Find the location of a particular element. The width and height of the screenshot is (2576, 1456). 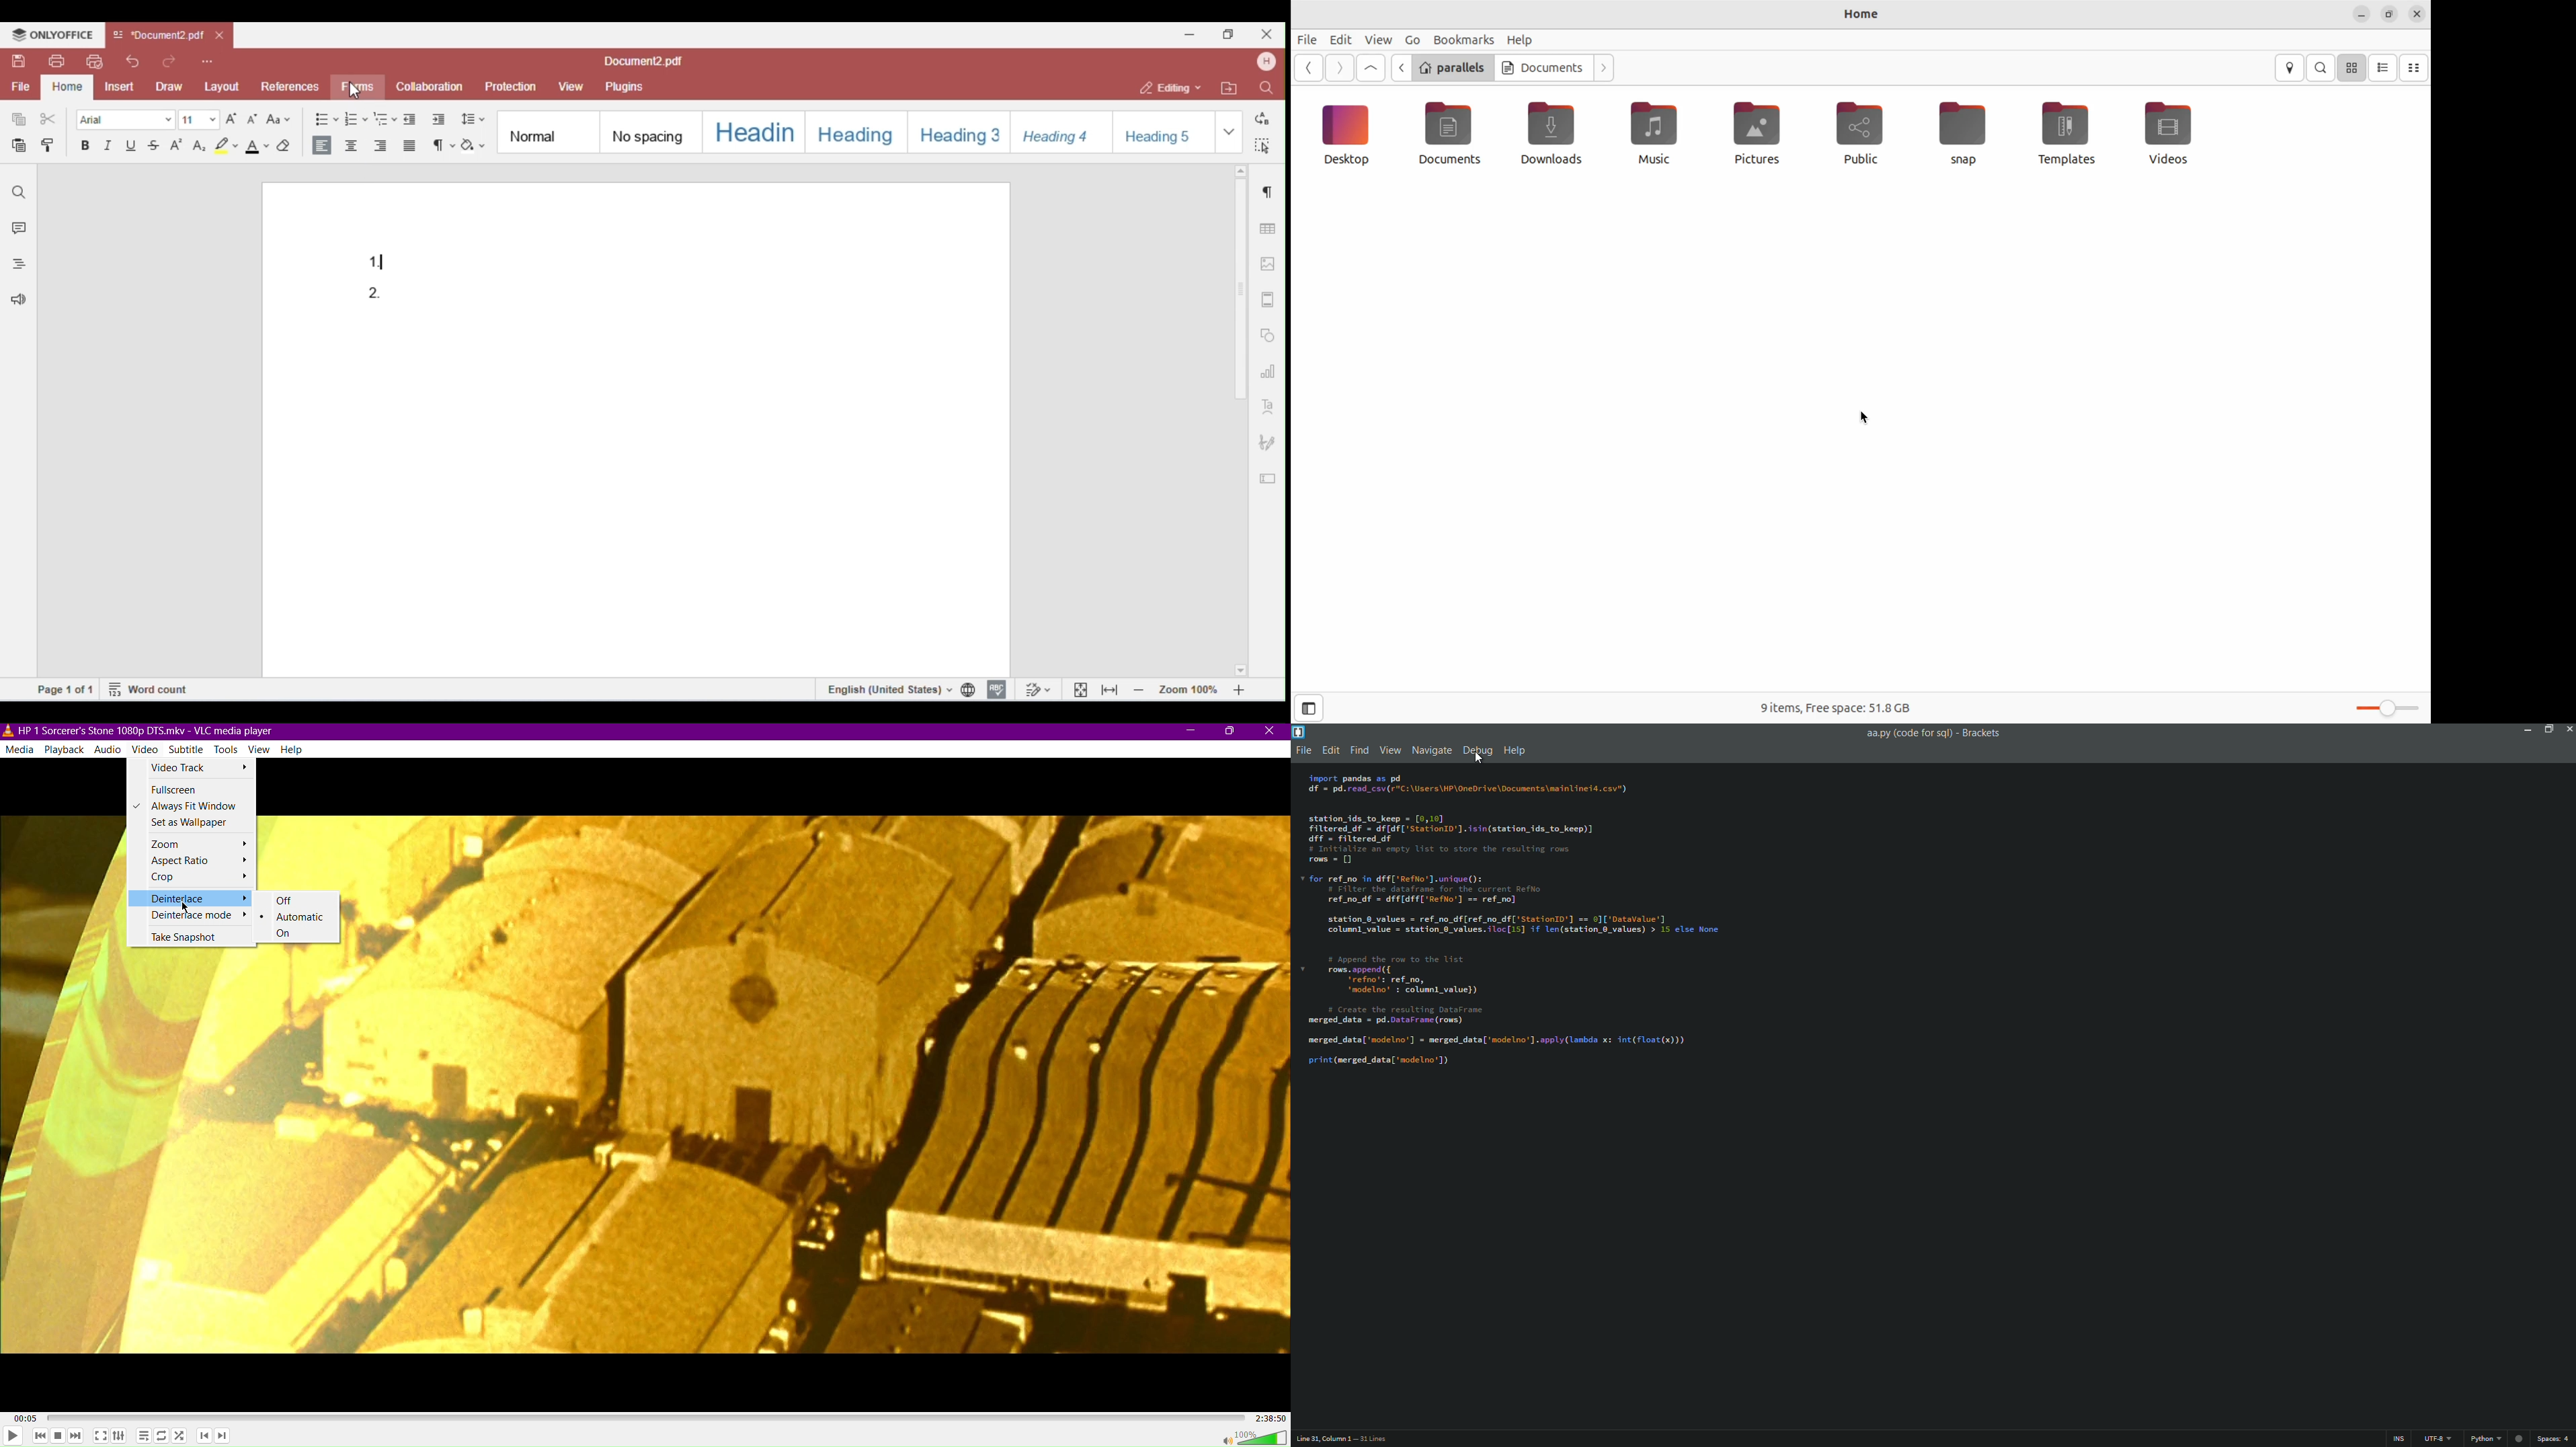

forward is located at coordinates (1342, 67).